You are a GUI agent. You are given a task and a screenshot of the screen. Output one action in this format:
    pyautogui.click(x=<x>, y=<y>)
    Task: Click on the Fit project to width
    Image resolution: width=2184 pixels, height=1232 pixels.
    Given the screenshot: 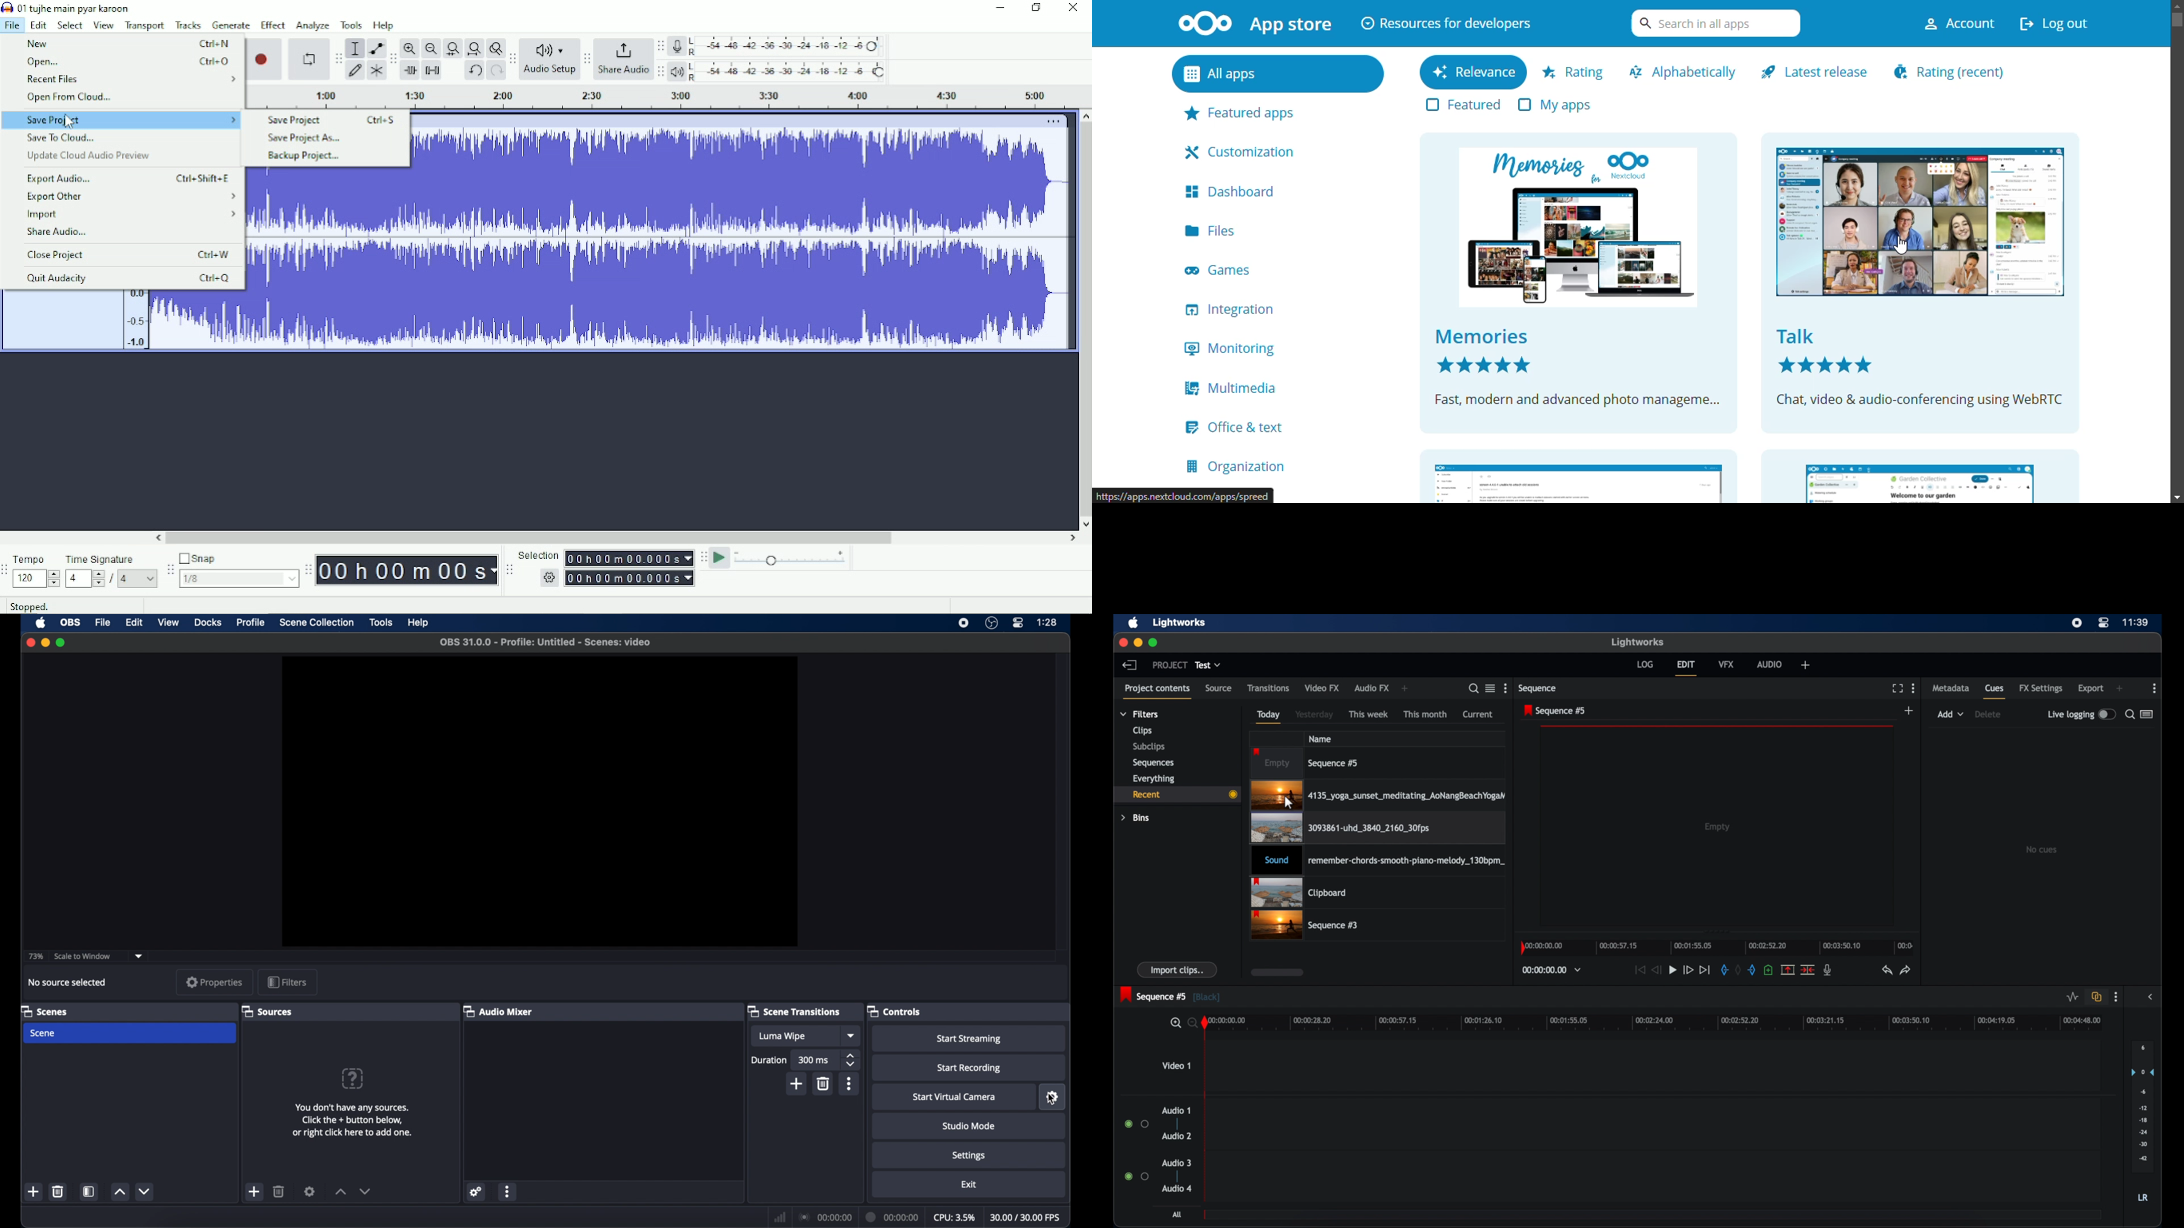 What is the action you would take?
    pyautogui.click(x=475, y=48)
    